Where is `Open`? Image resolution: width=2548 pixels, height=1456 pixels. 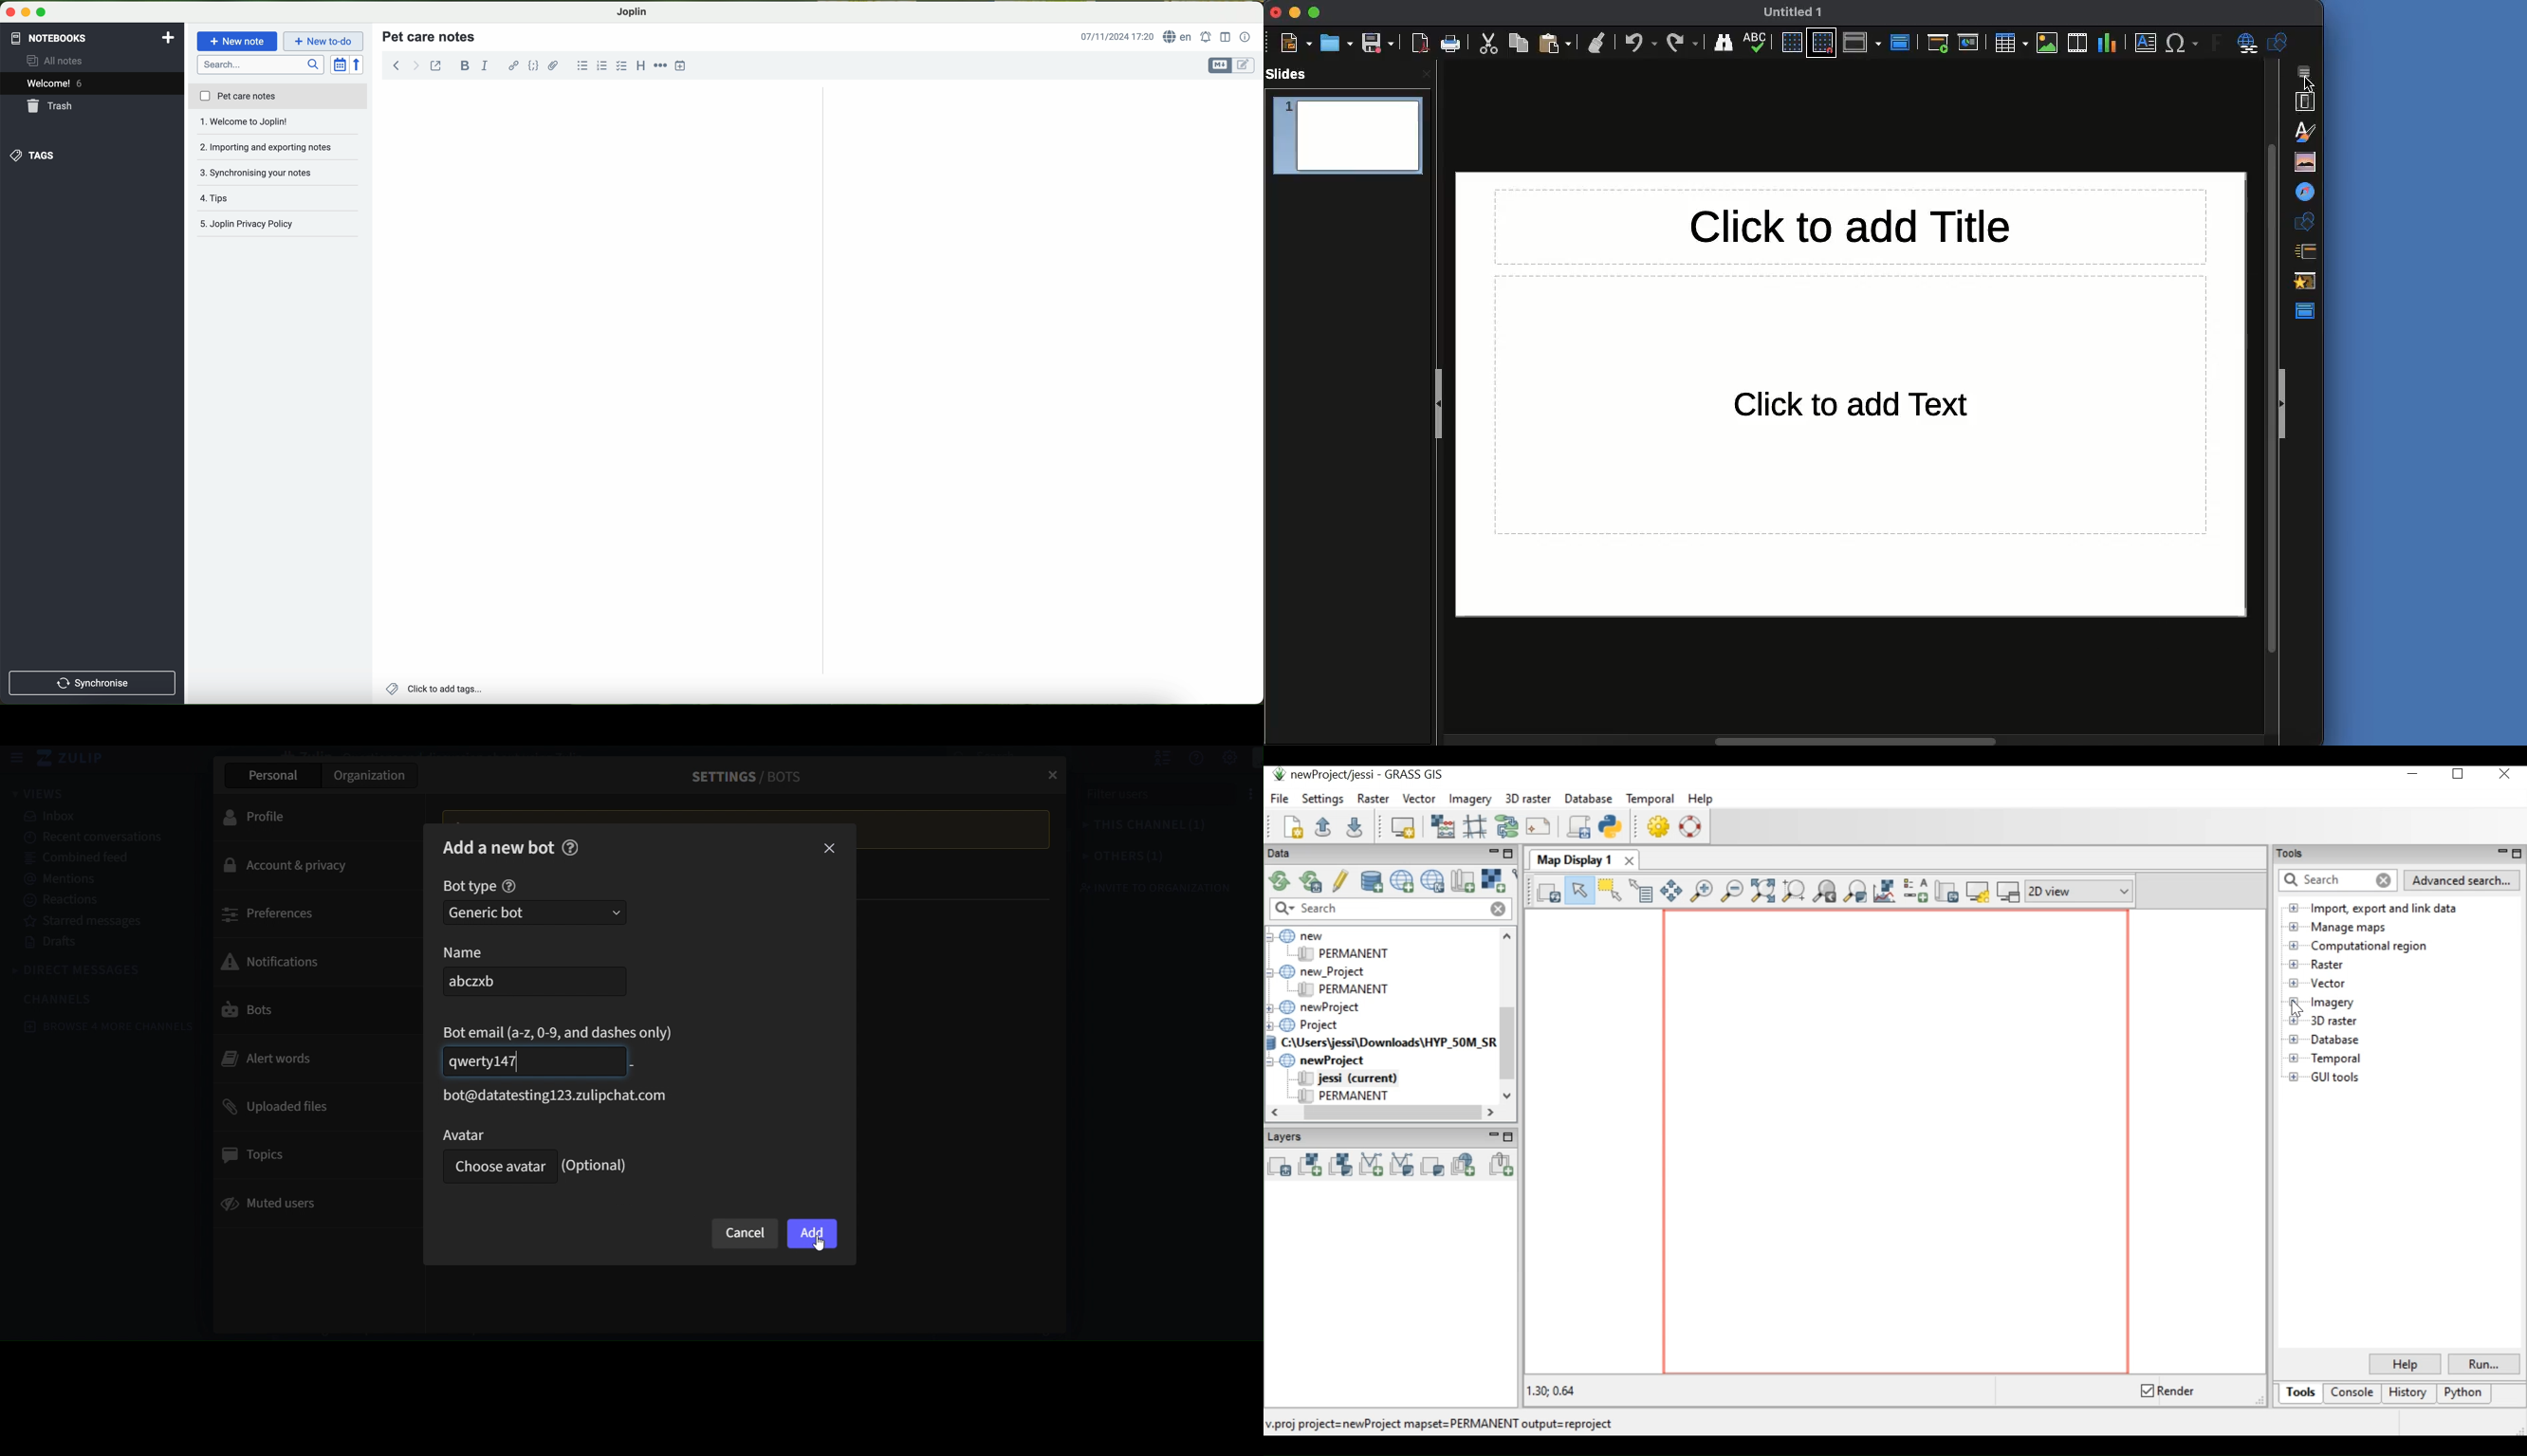 Open is located at coordinates (1337, 41).